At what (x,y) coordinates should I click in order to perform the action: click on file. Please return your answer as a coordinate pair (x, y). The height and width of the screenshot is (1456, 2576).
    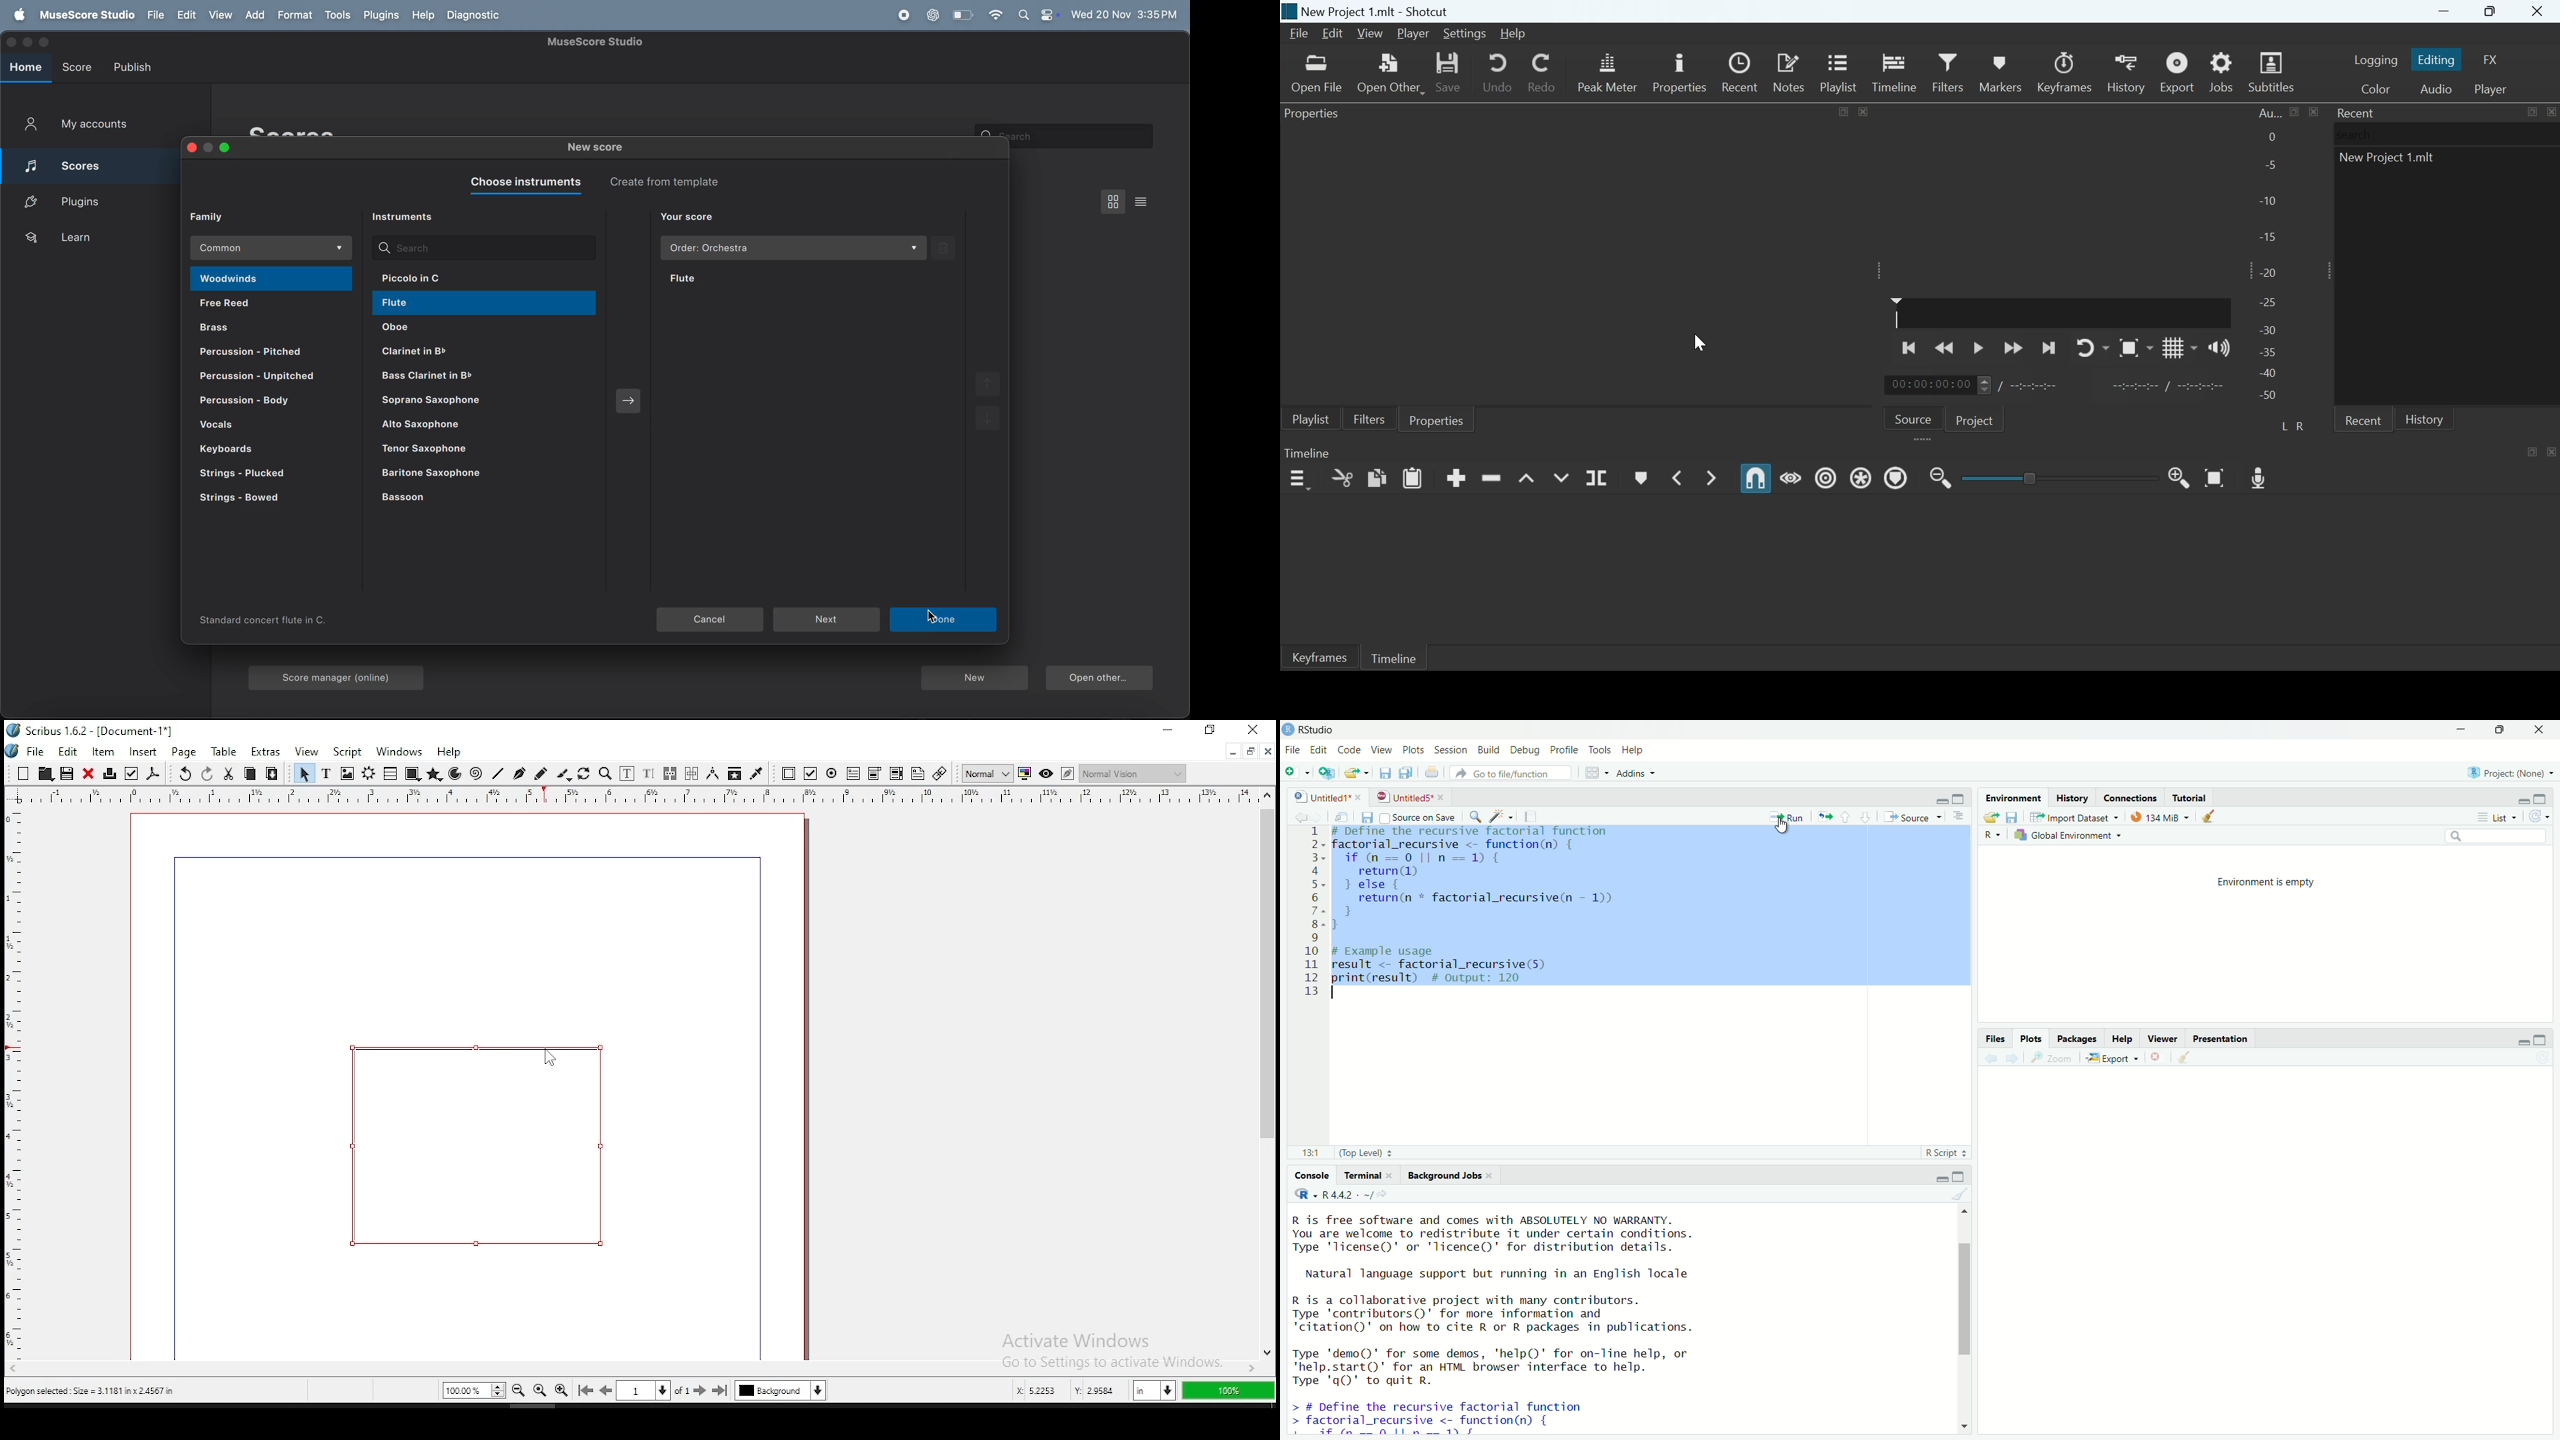
    Looking at the image, I should click on (26, 750).